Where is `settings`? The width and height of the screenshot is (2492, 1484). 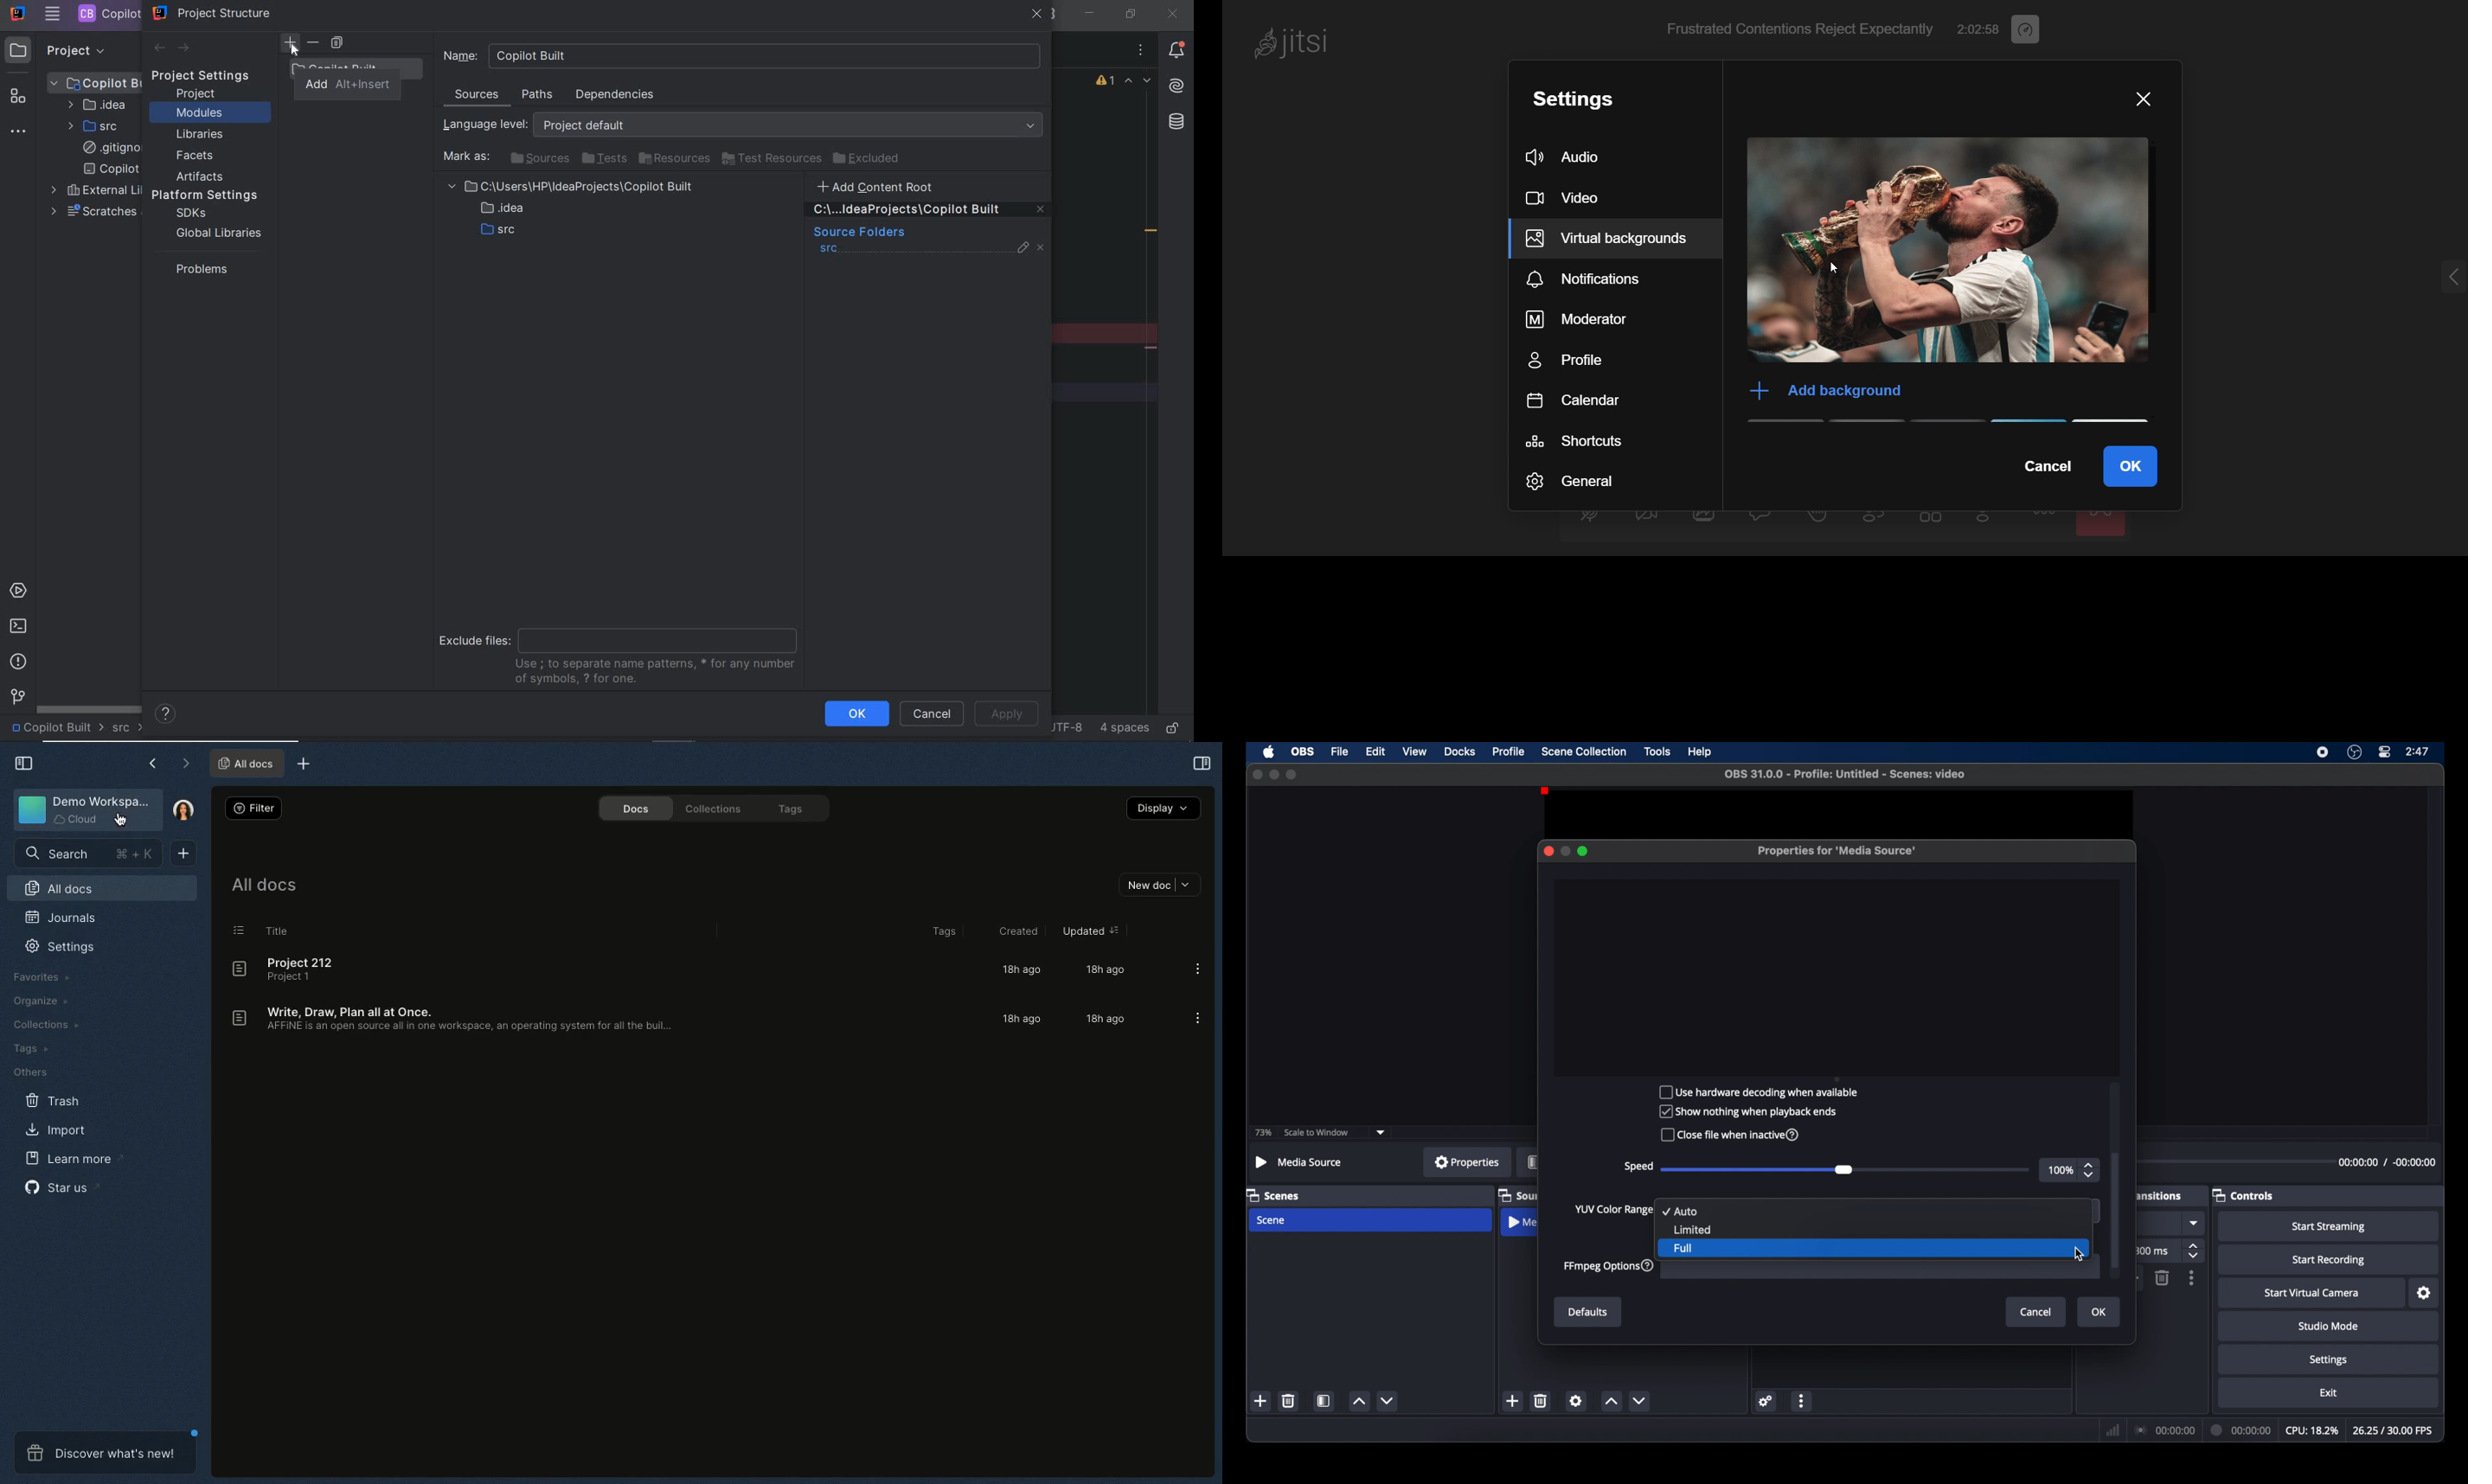
settings is located at coordinates (2329, 1361).